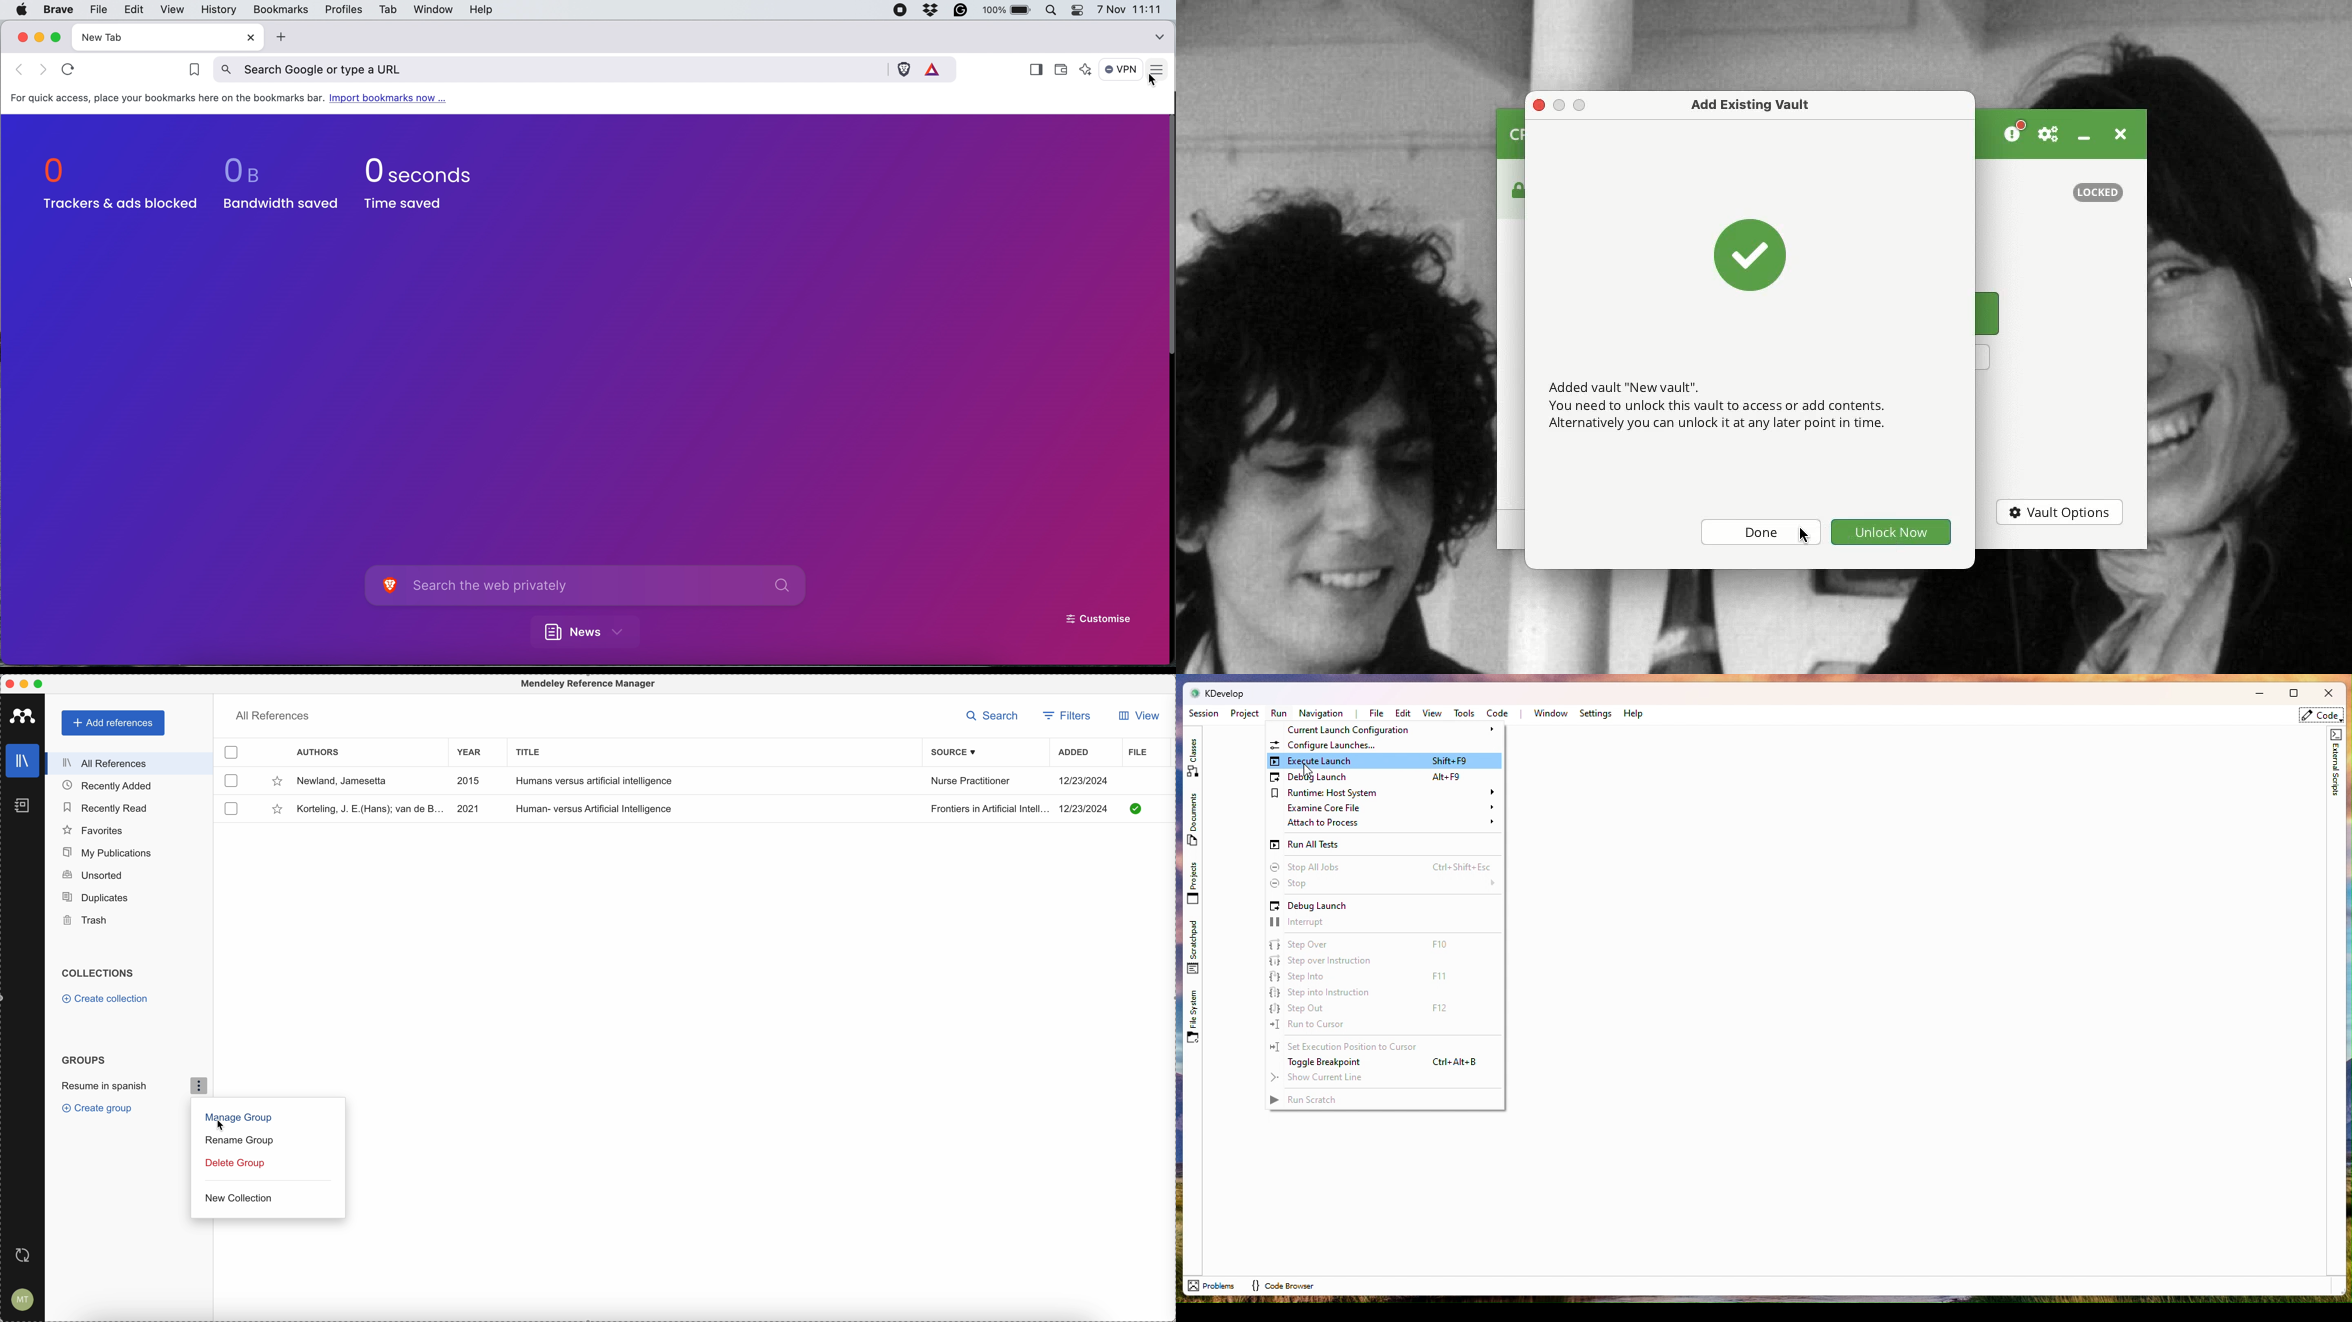  I want to click on trash, so click(88, 921).